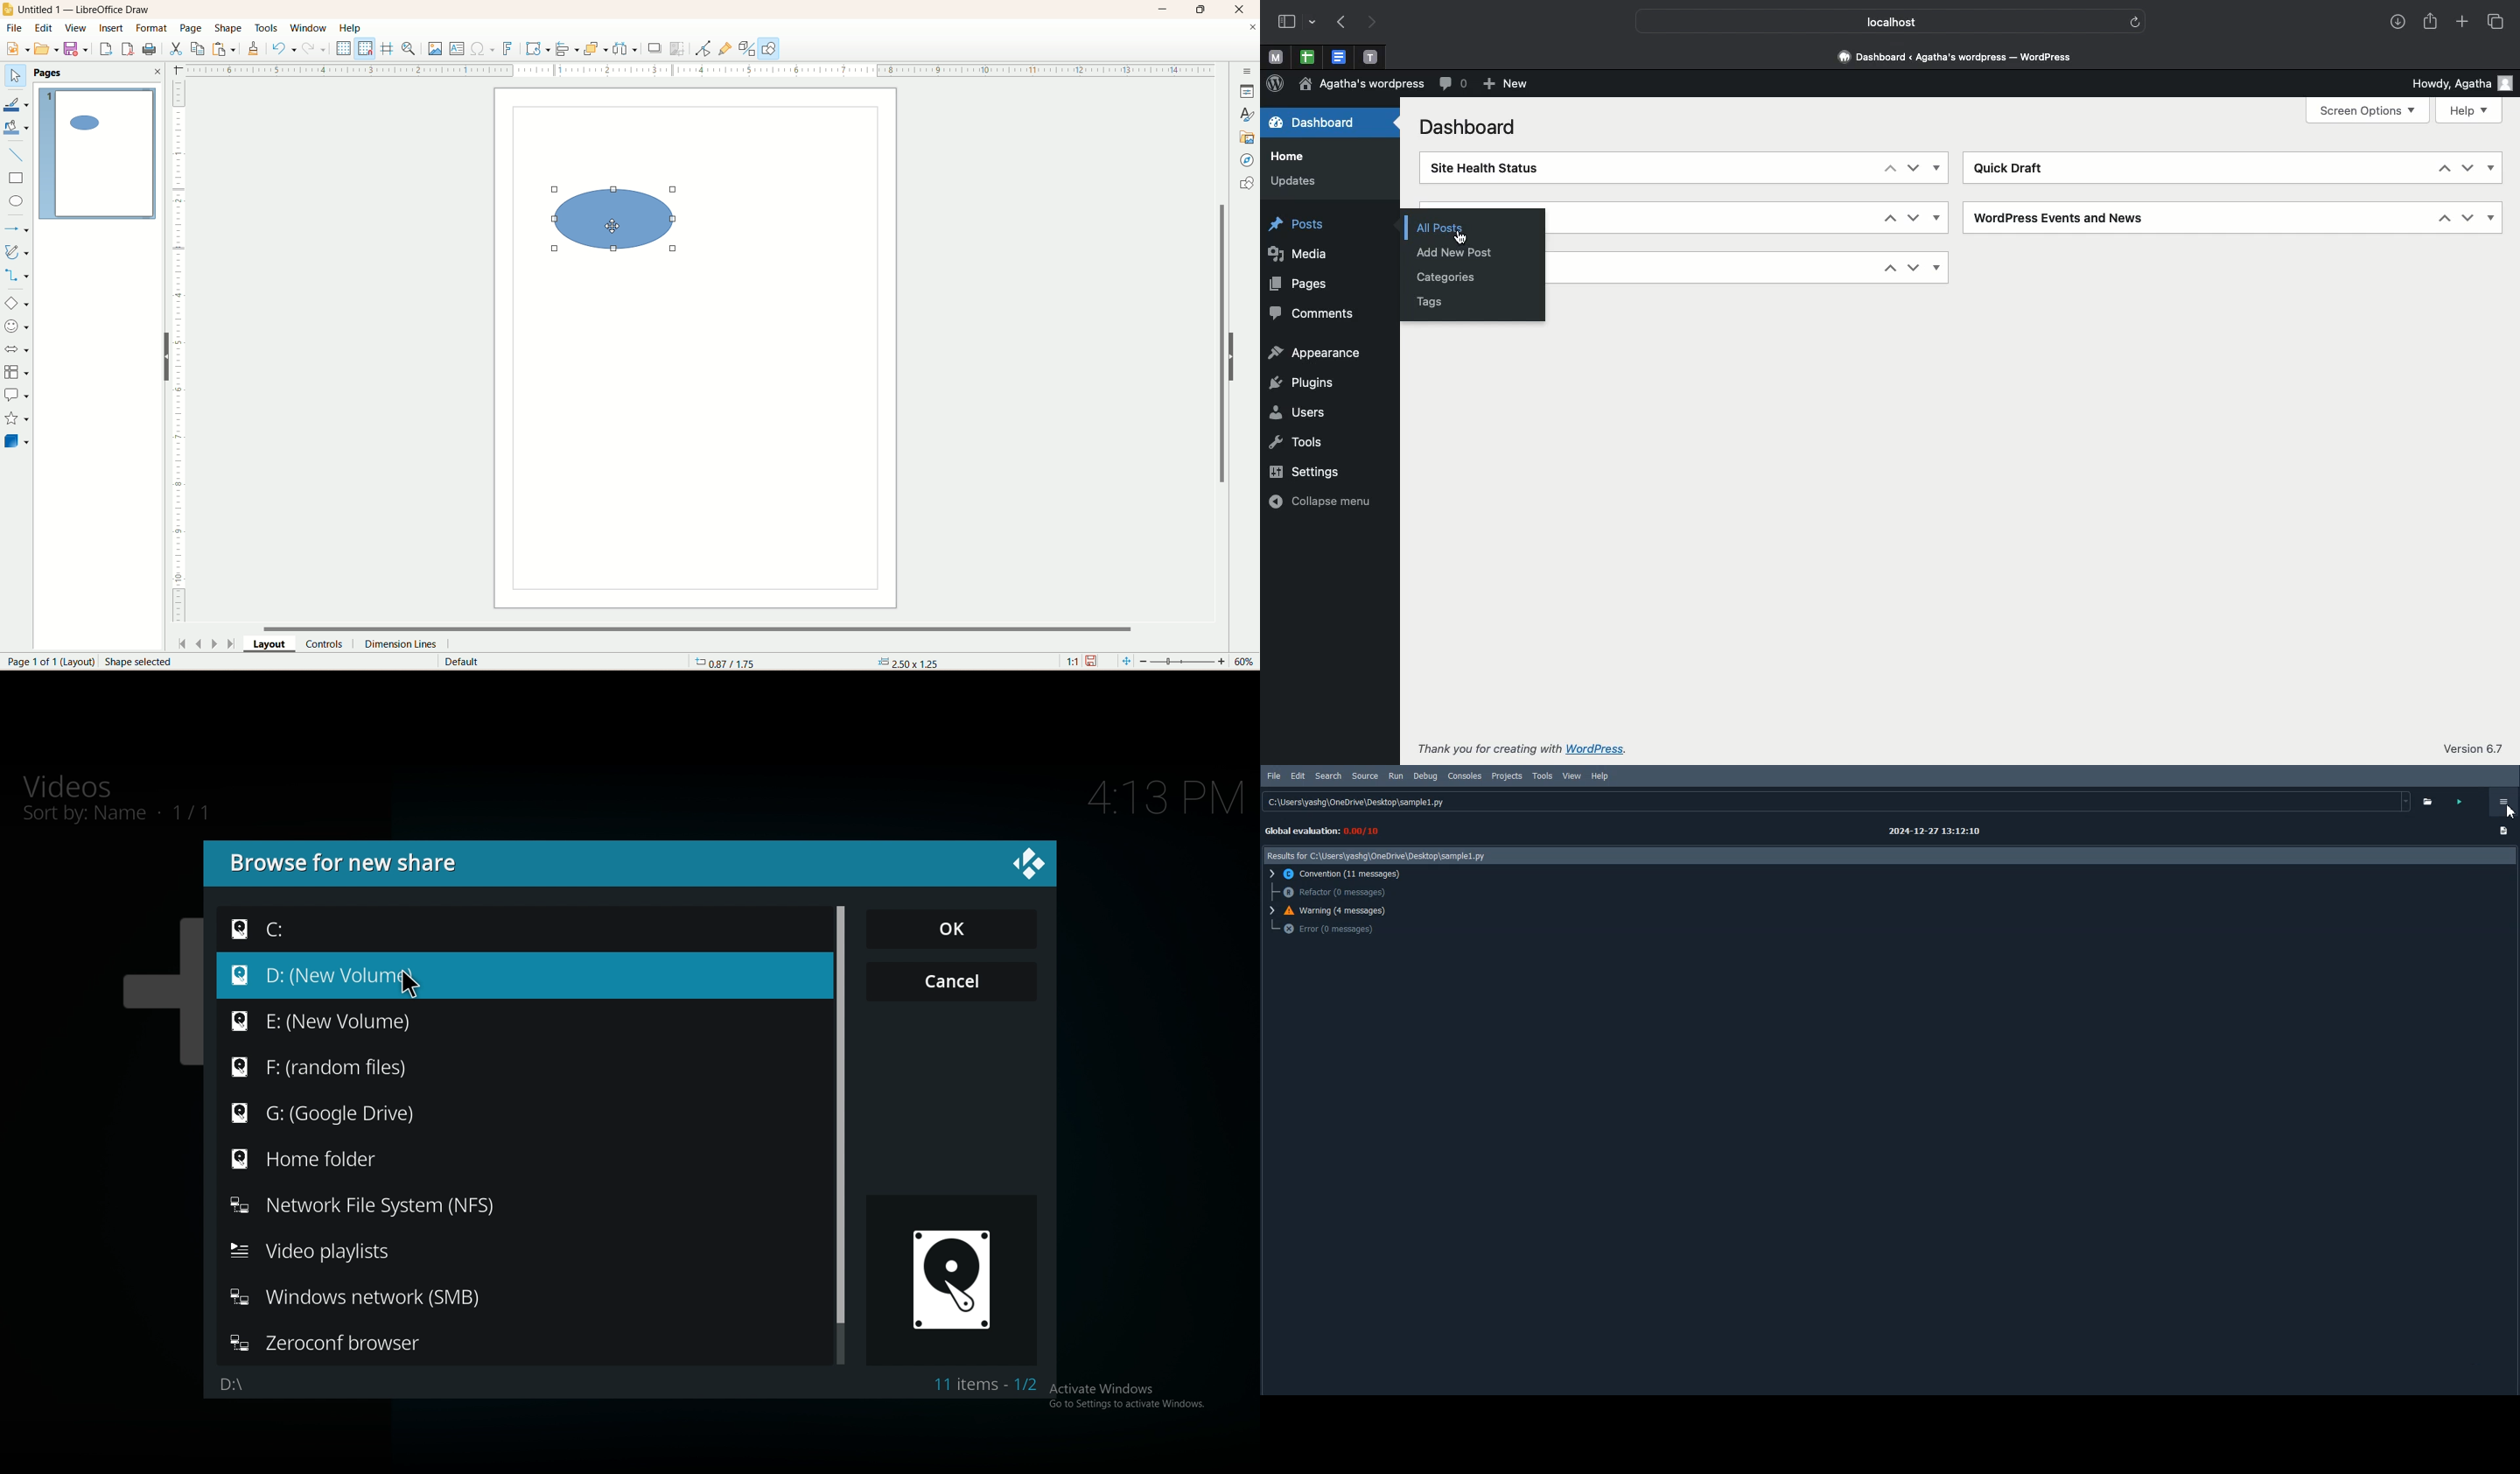 The image size is (2520, 1484). I want to click on Down, so click(2464, 219).